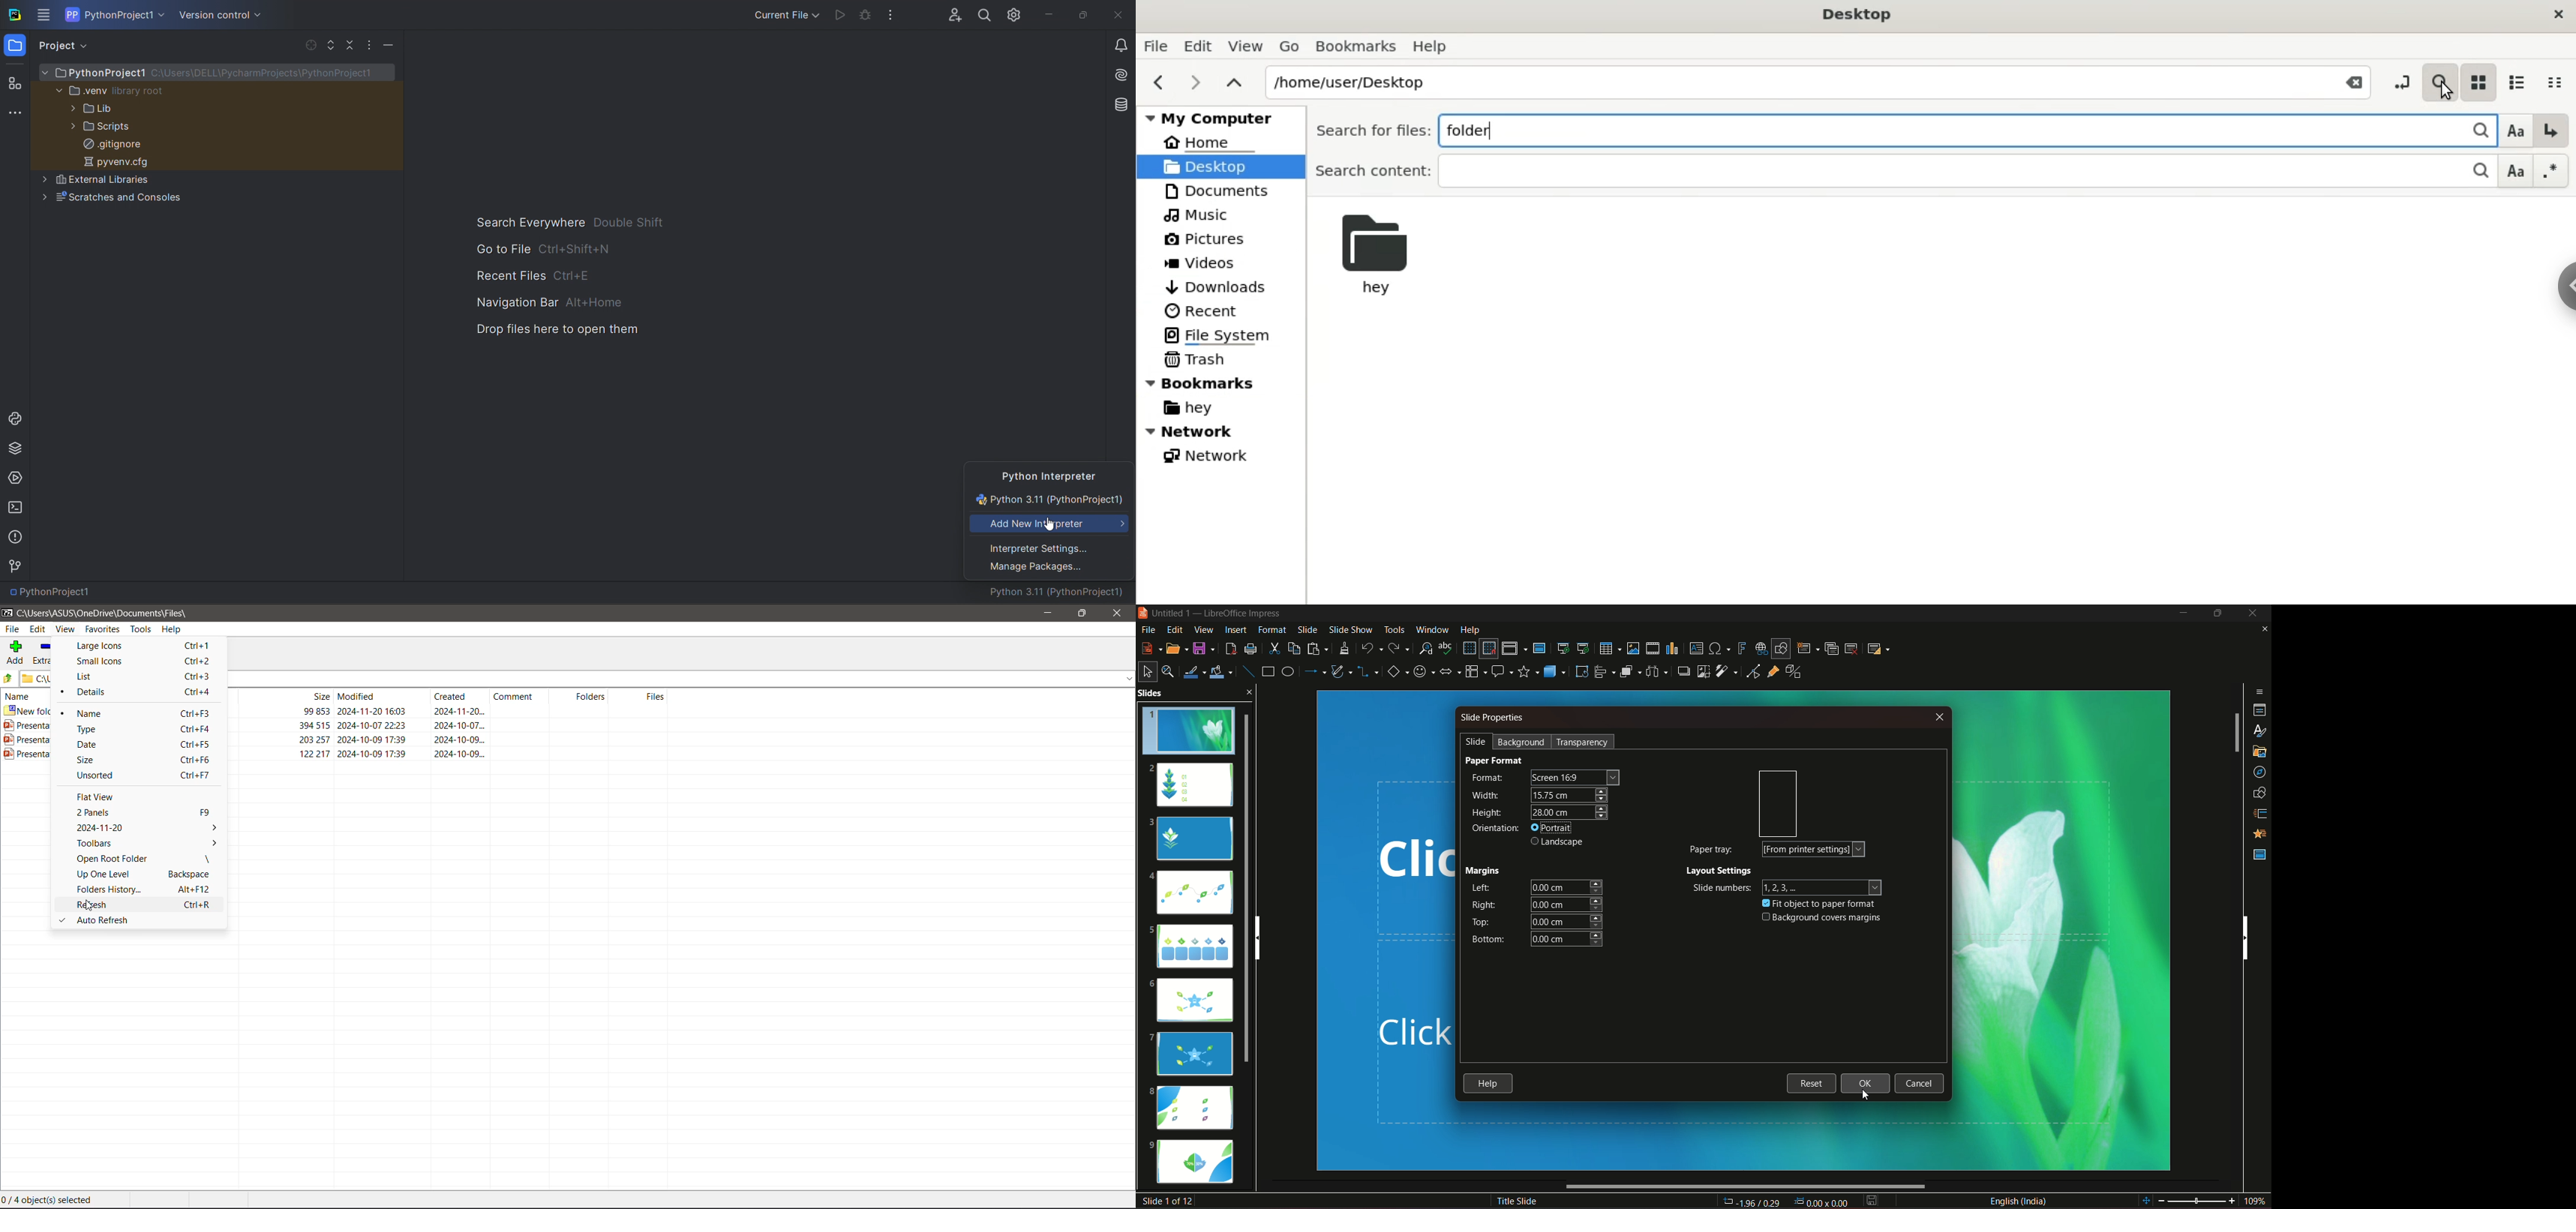 This screenshot has height=1232, width=2576. Describe the element at coordinates (1786, 80) in the screenshot. I see `/home/user/Desktop` at that location.